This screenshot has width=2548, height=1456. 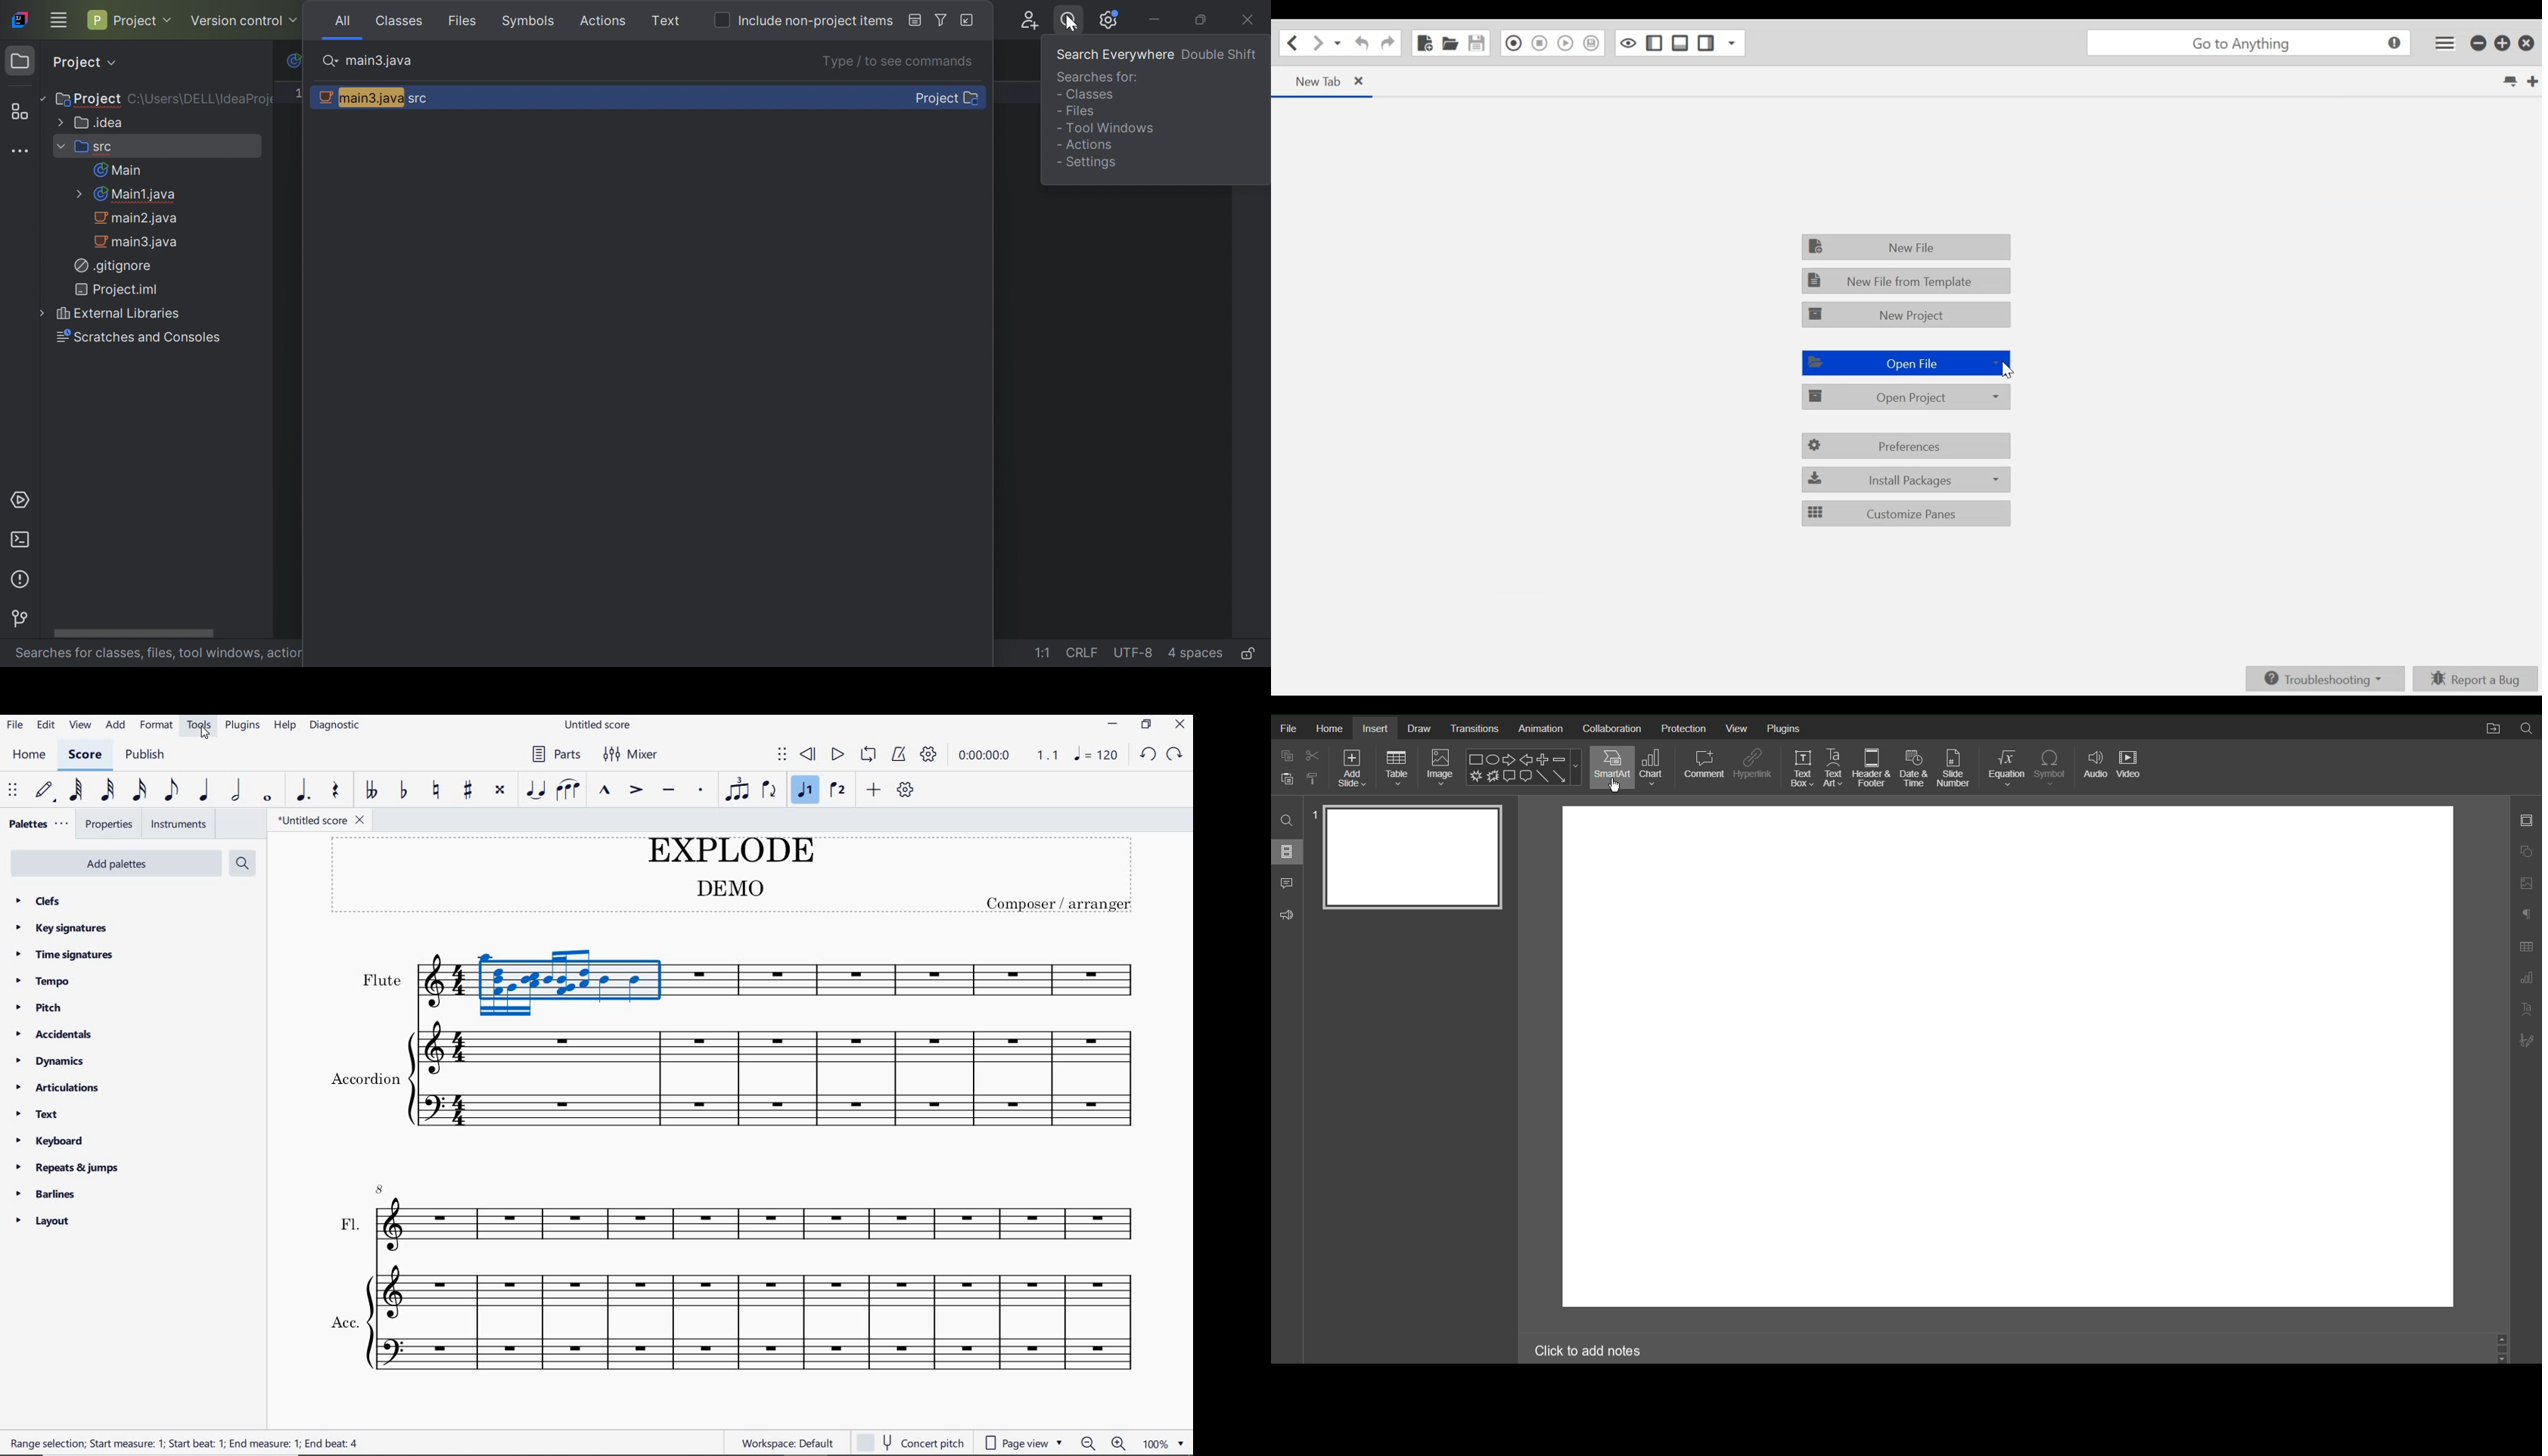 I want to click on cut, so click(x=1313, y=755).